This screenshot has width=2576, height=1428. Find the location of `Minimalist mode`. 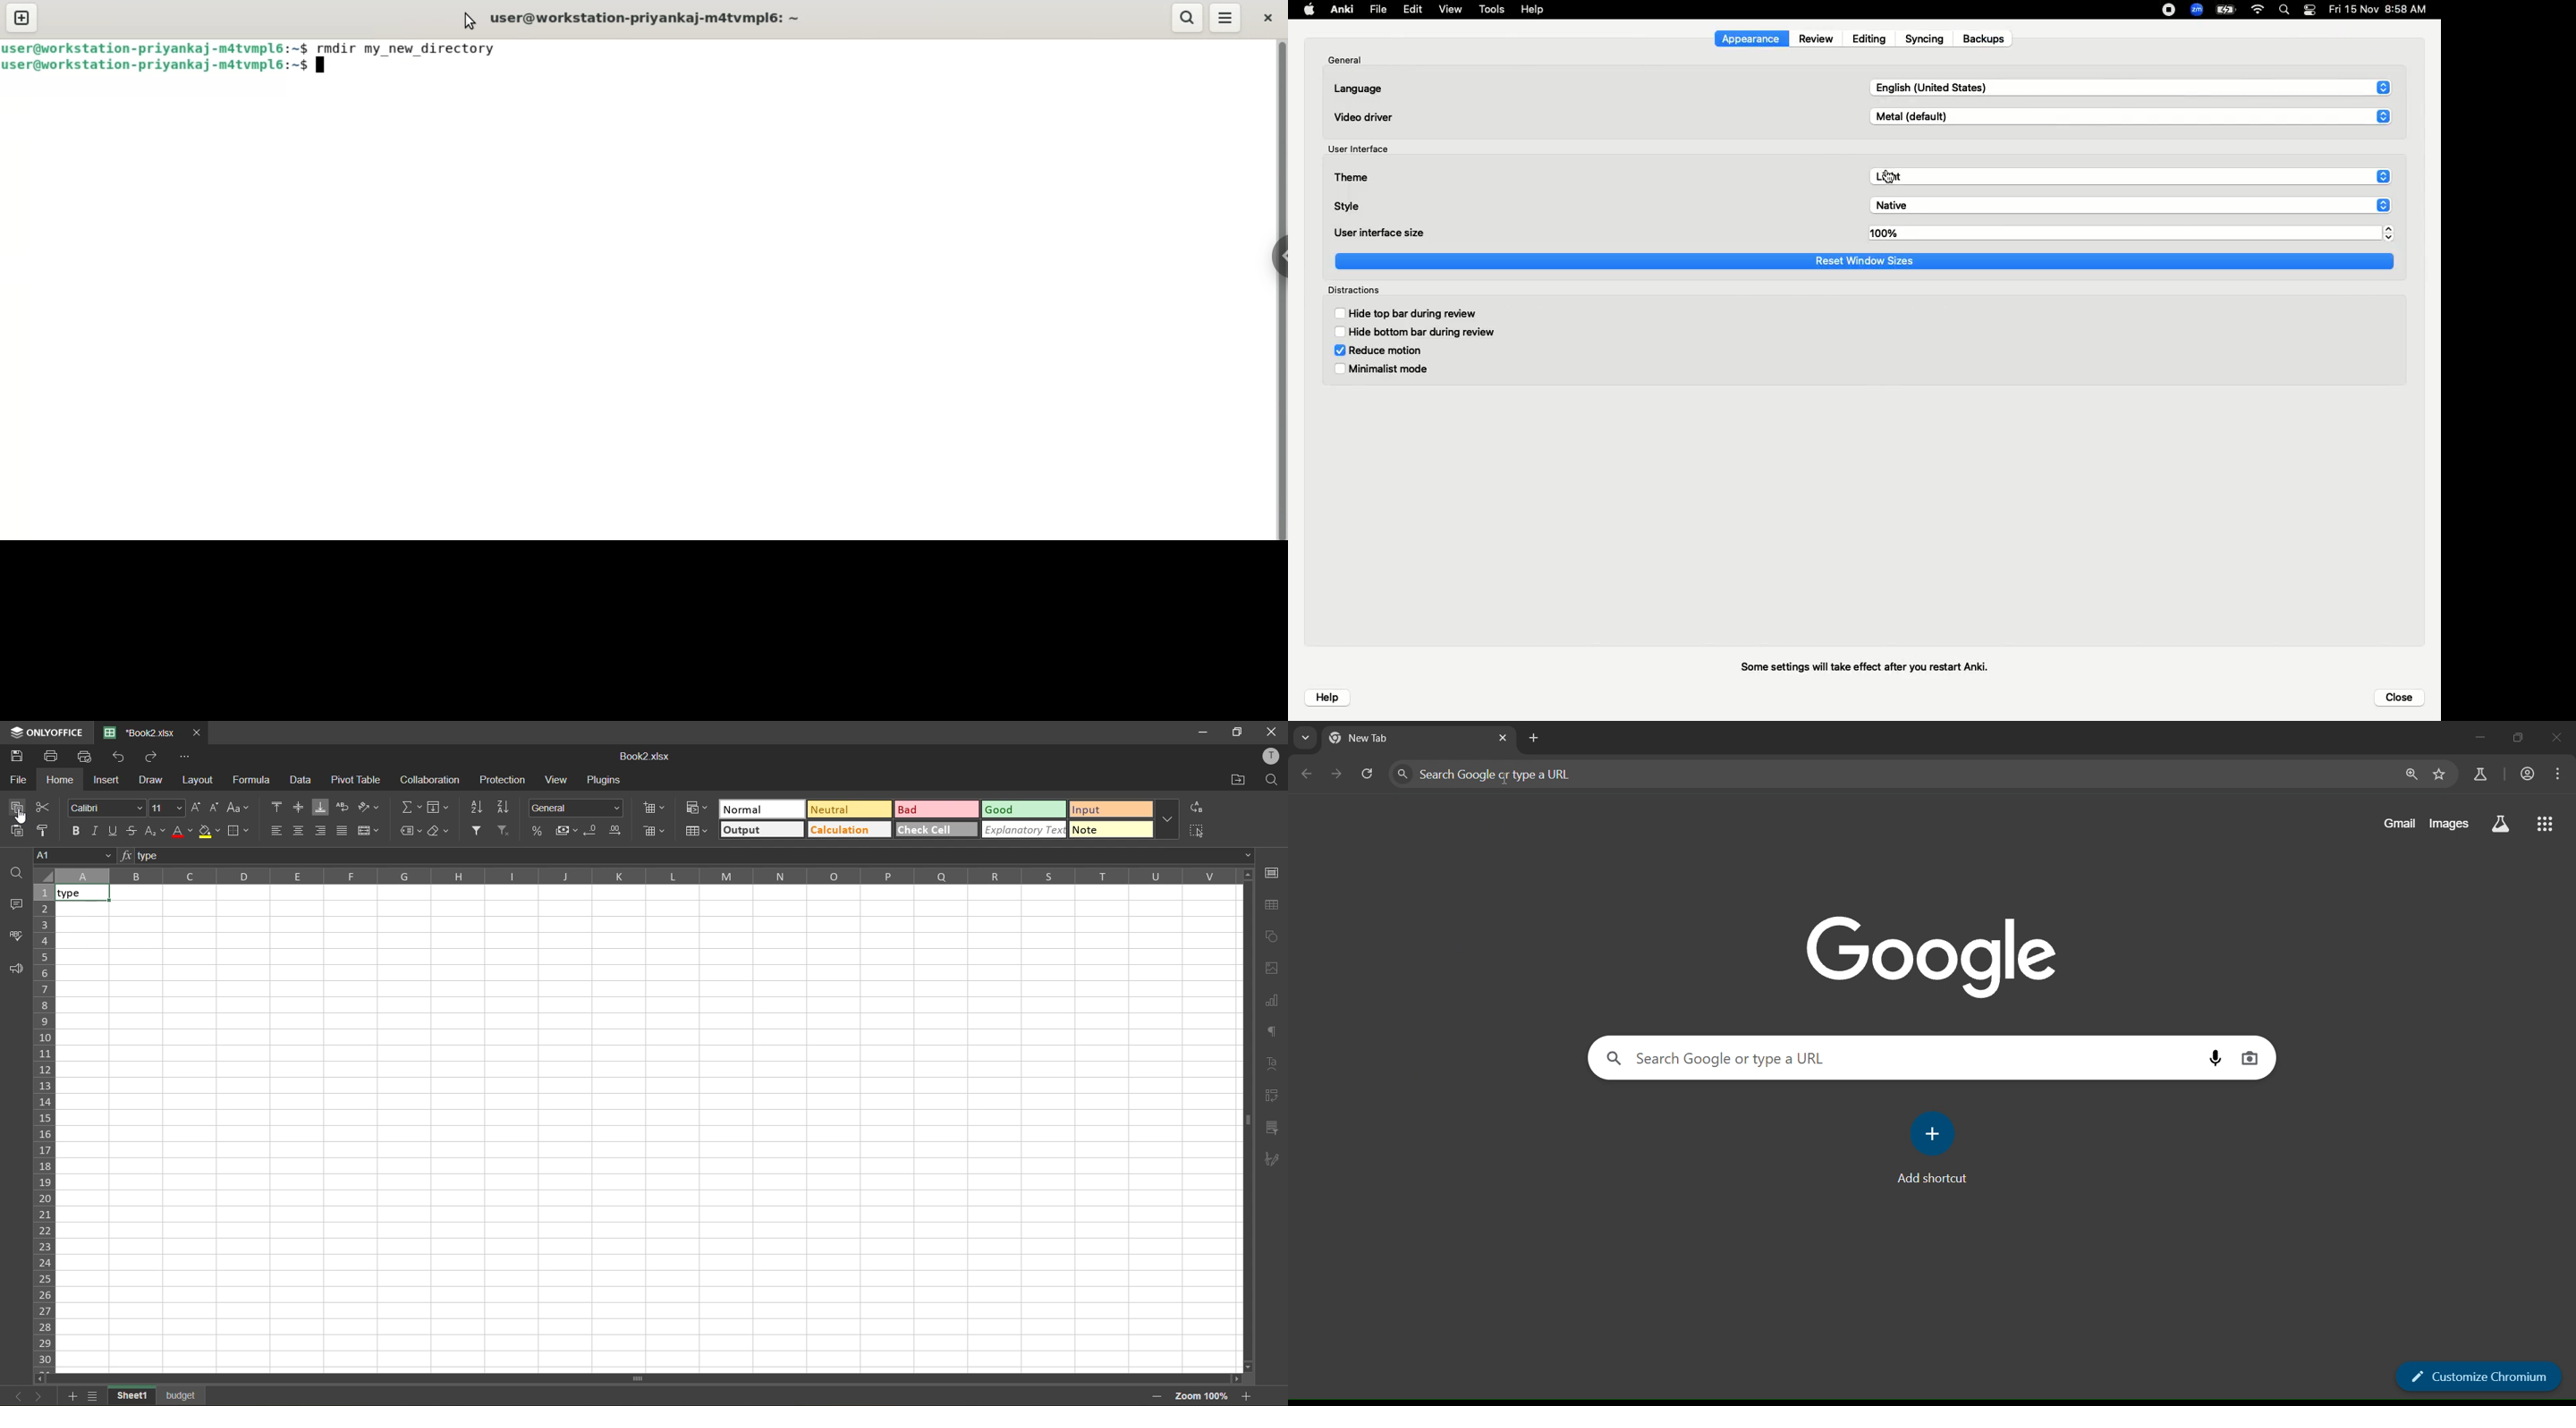

Minimalist mode is located at coordinates (1385, 368).